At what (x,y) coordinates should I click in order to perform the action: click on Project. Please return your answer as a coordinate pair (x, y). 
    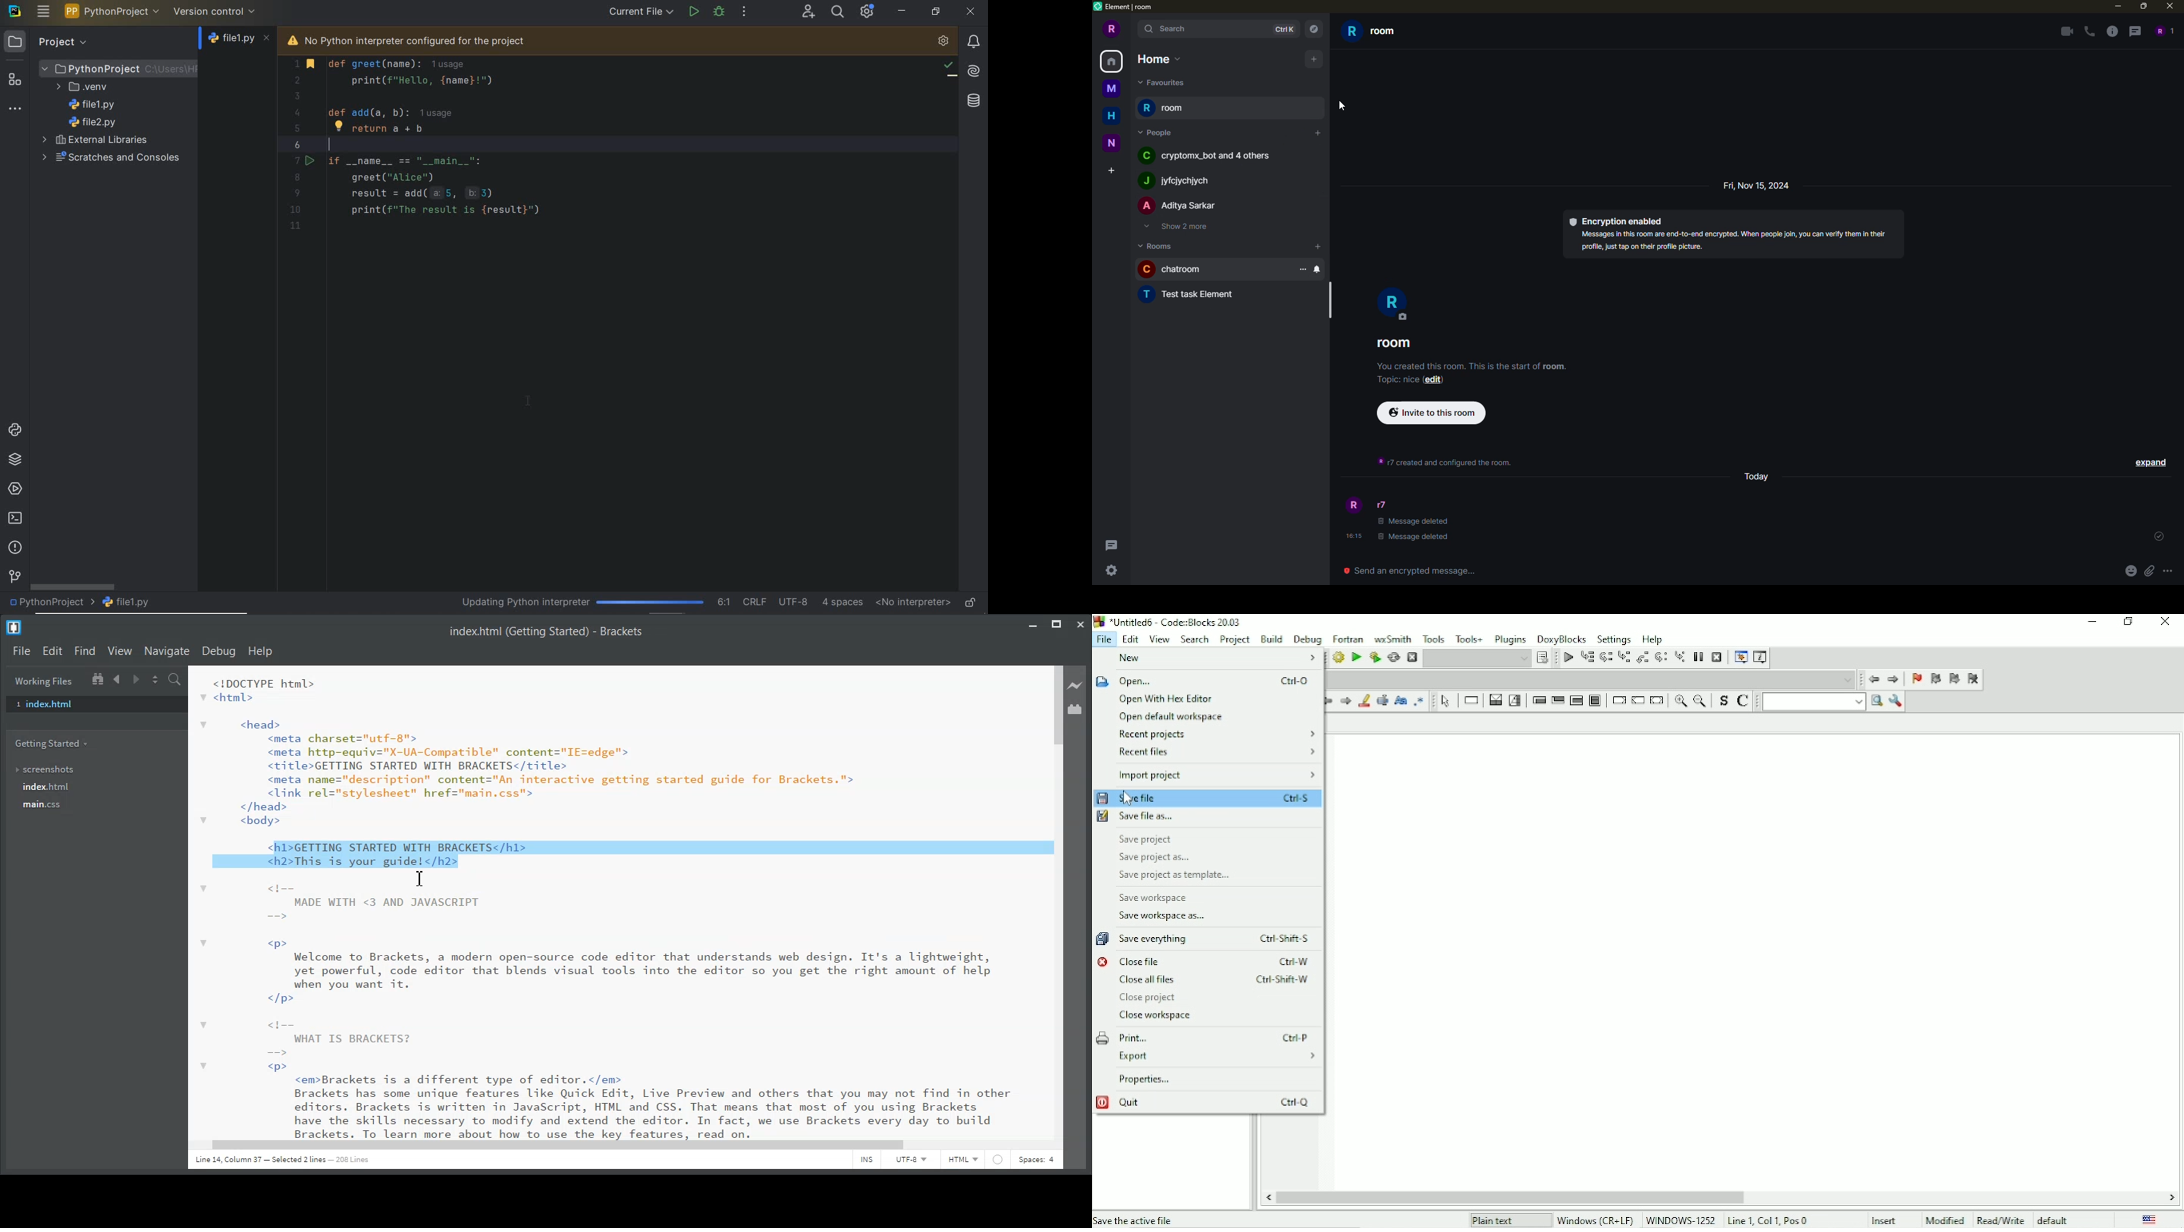
    Looking at the image, I should click on (119, 68).